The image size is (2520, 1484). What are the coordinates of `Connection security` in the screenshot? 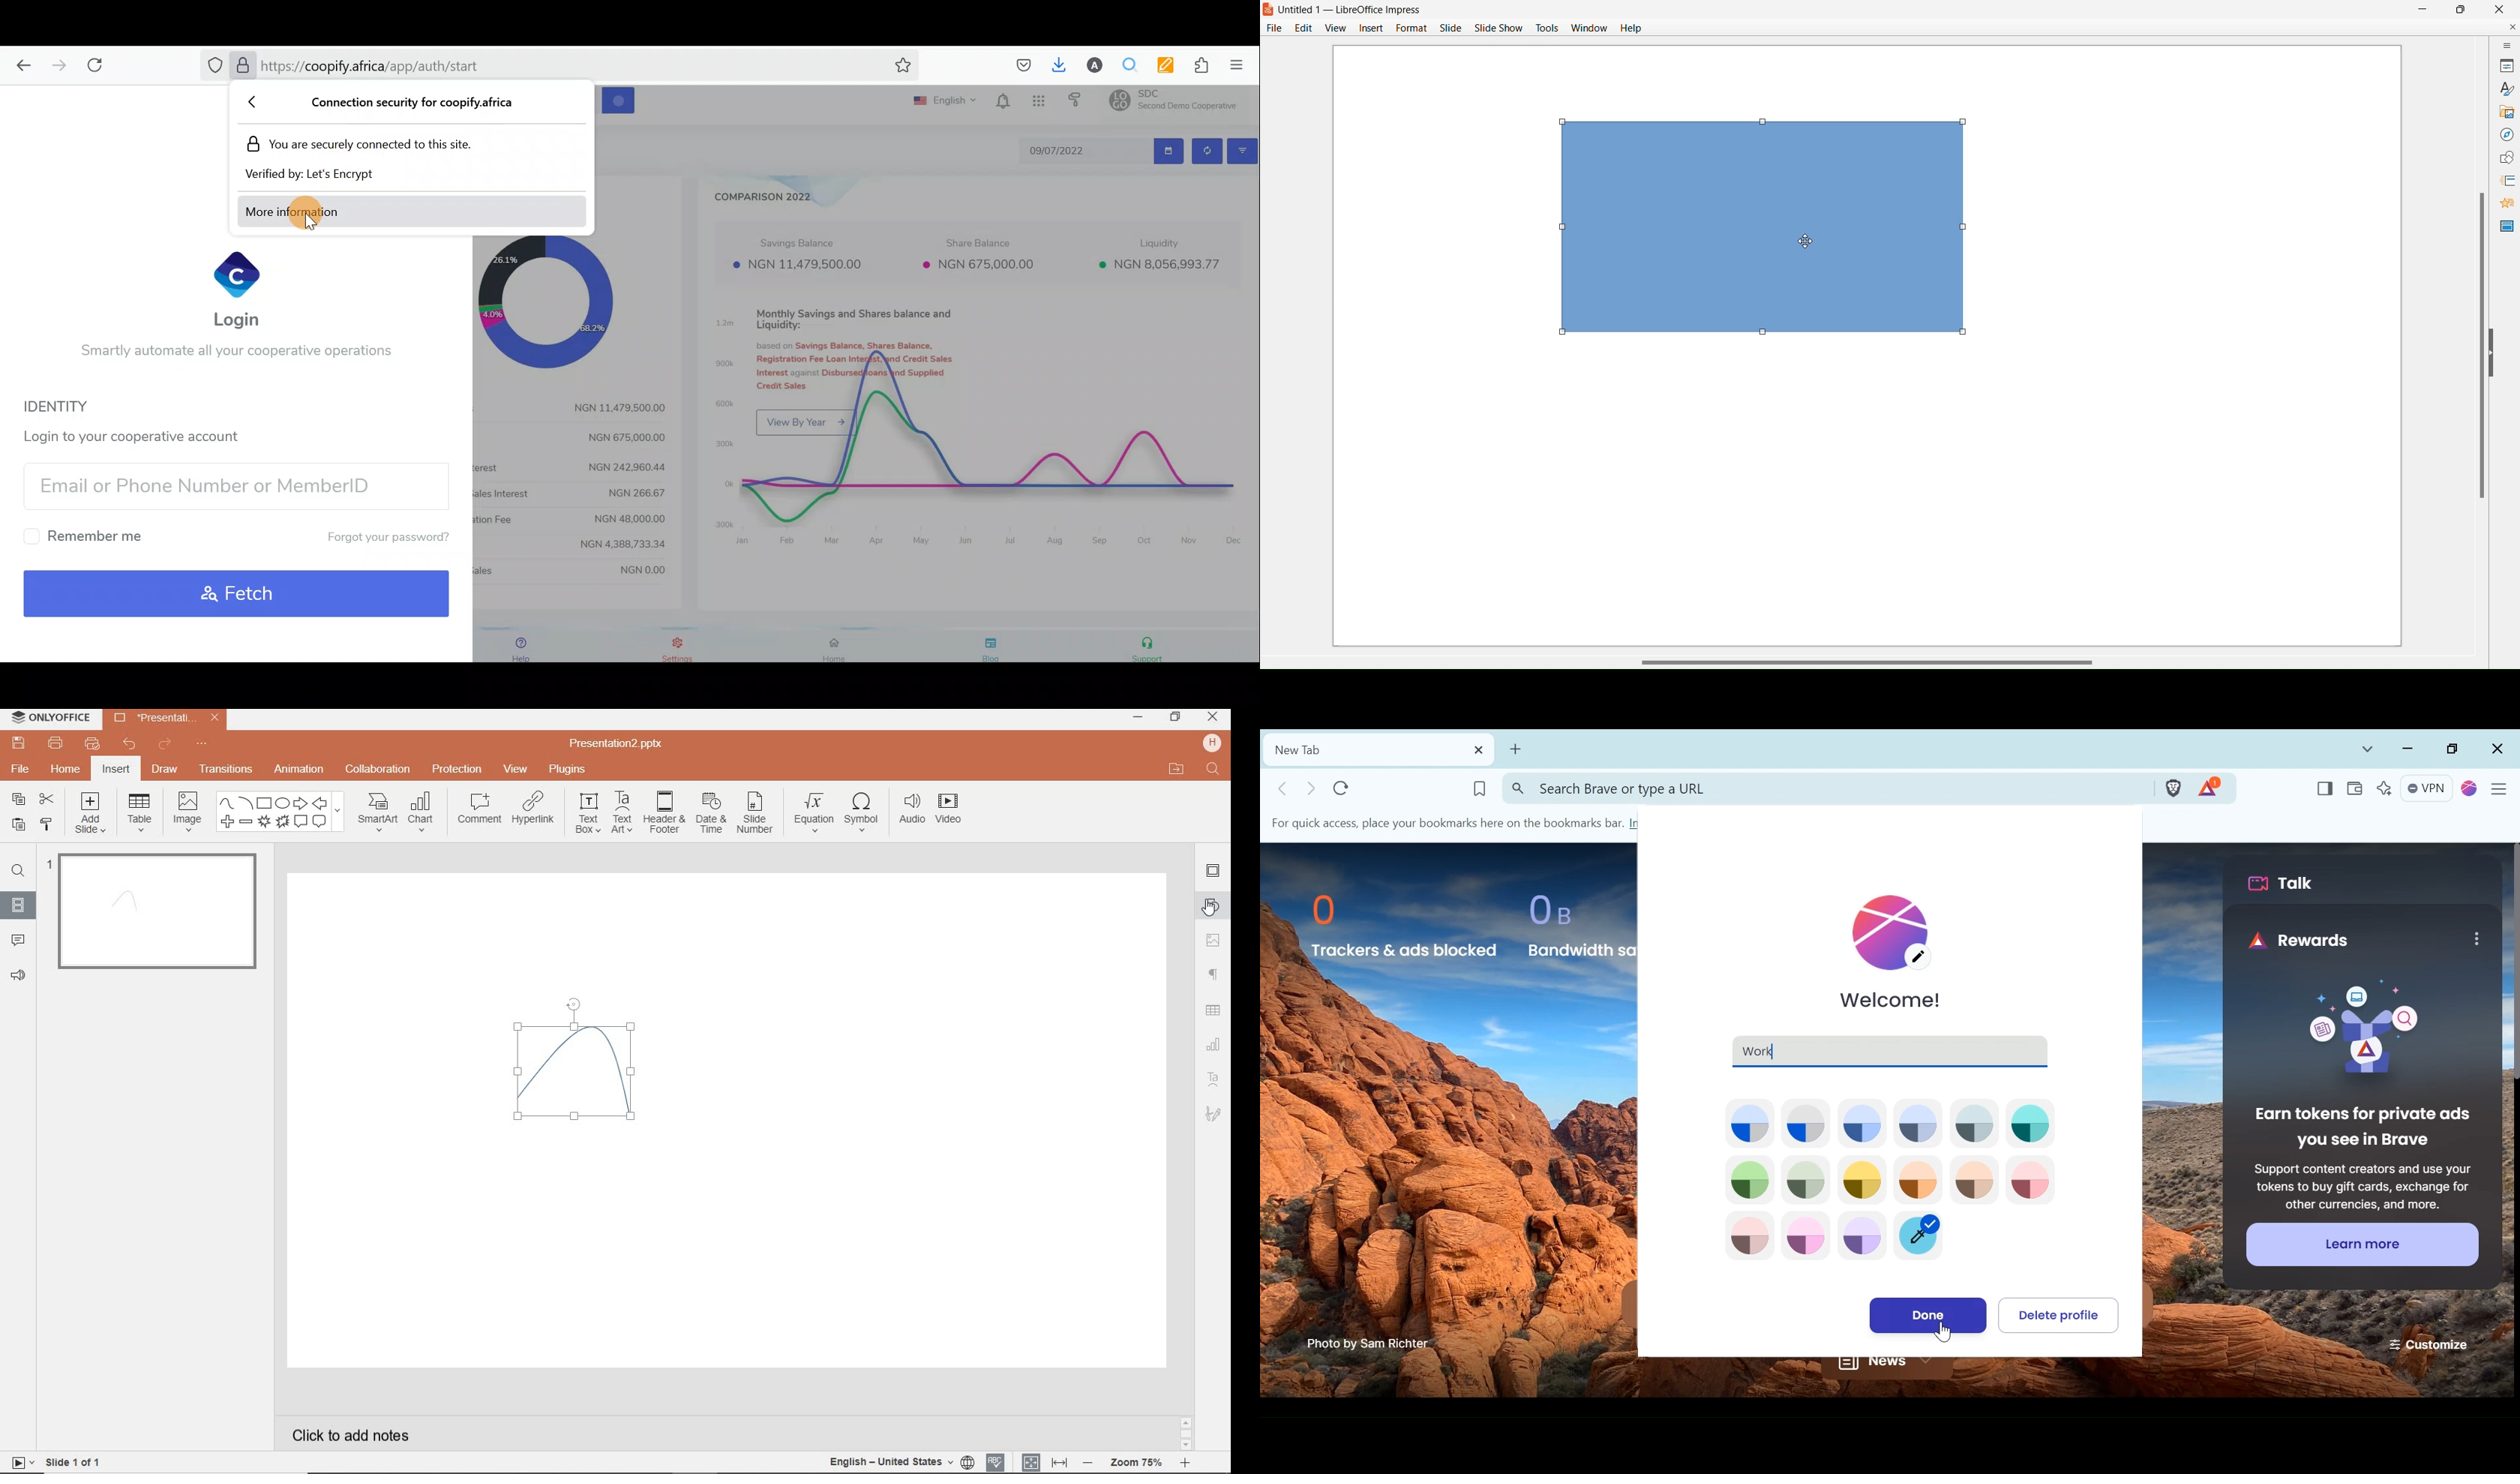 It's located at (411, 103).